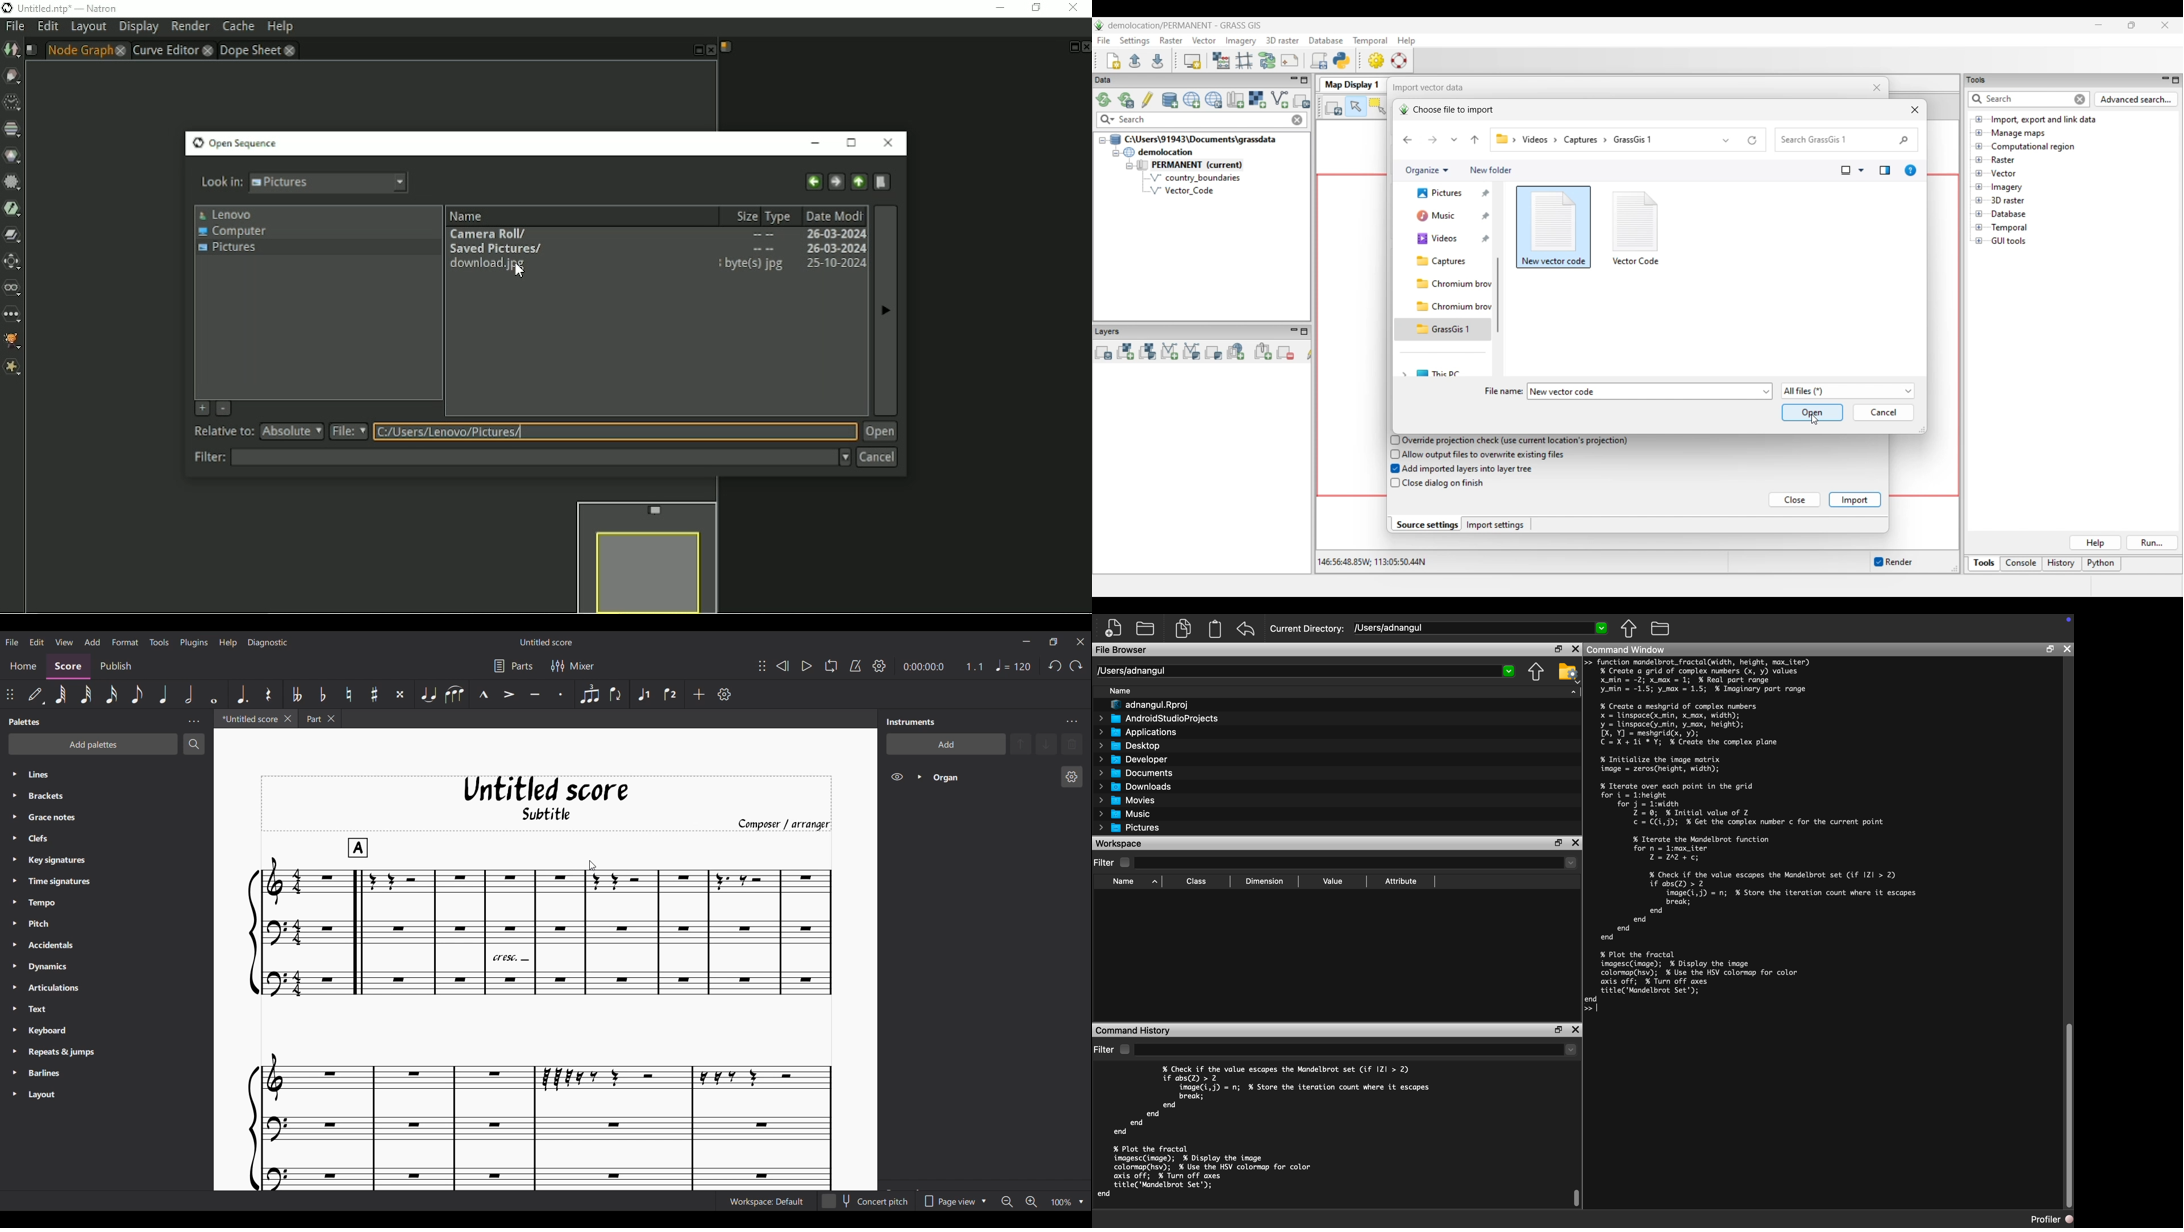  Describe the element at coordinates (1104, 1048) in the screenshot. I see `Filter` at that location.